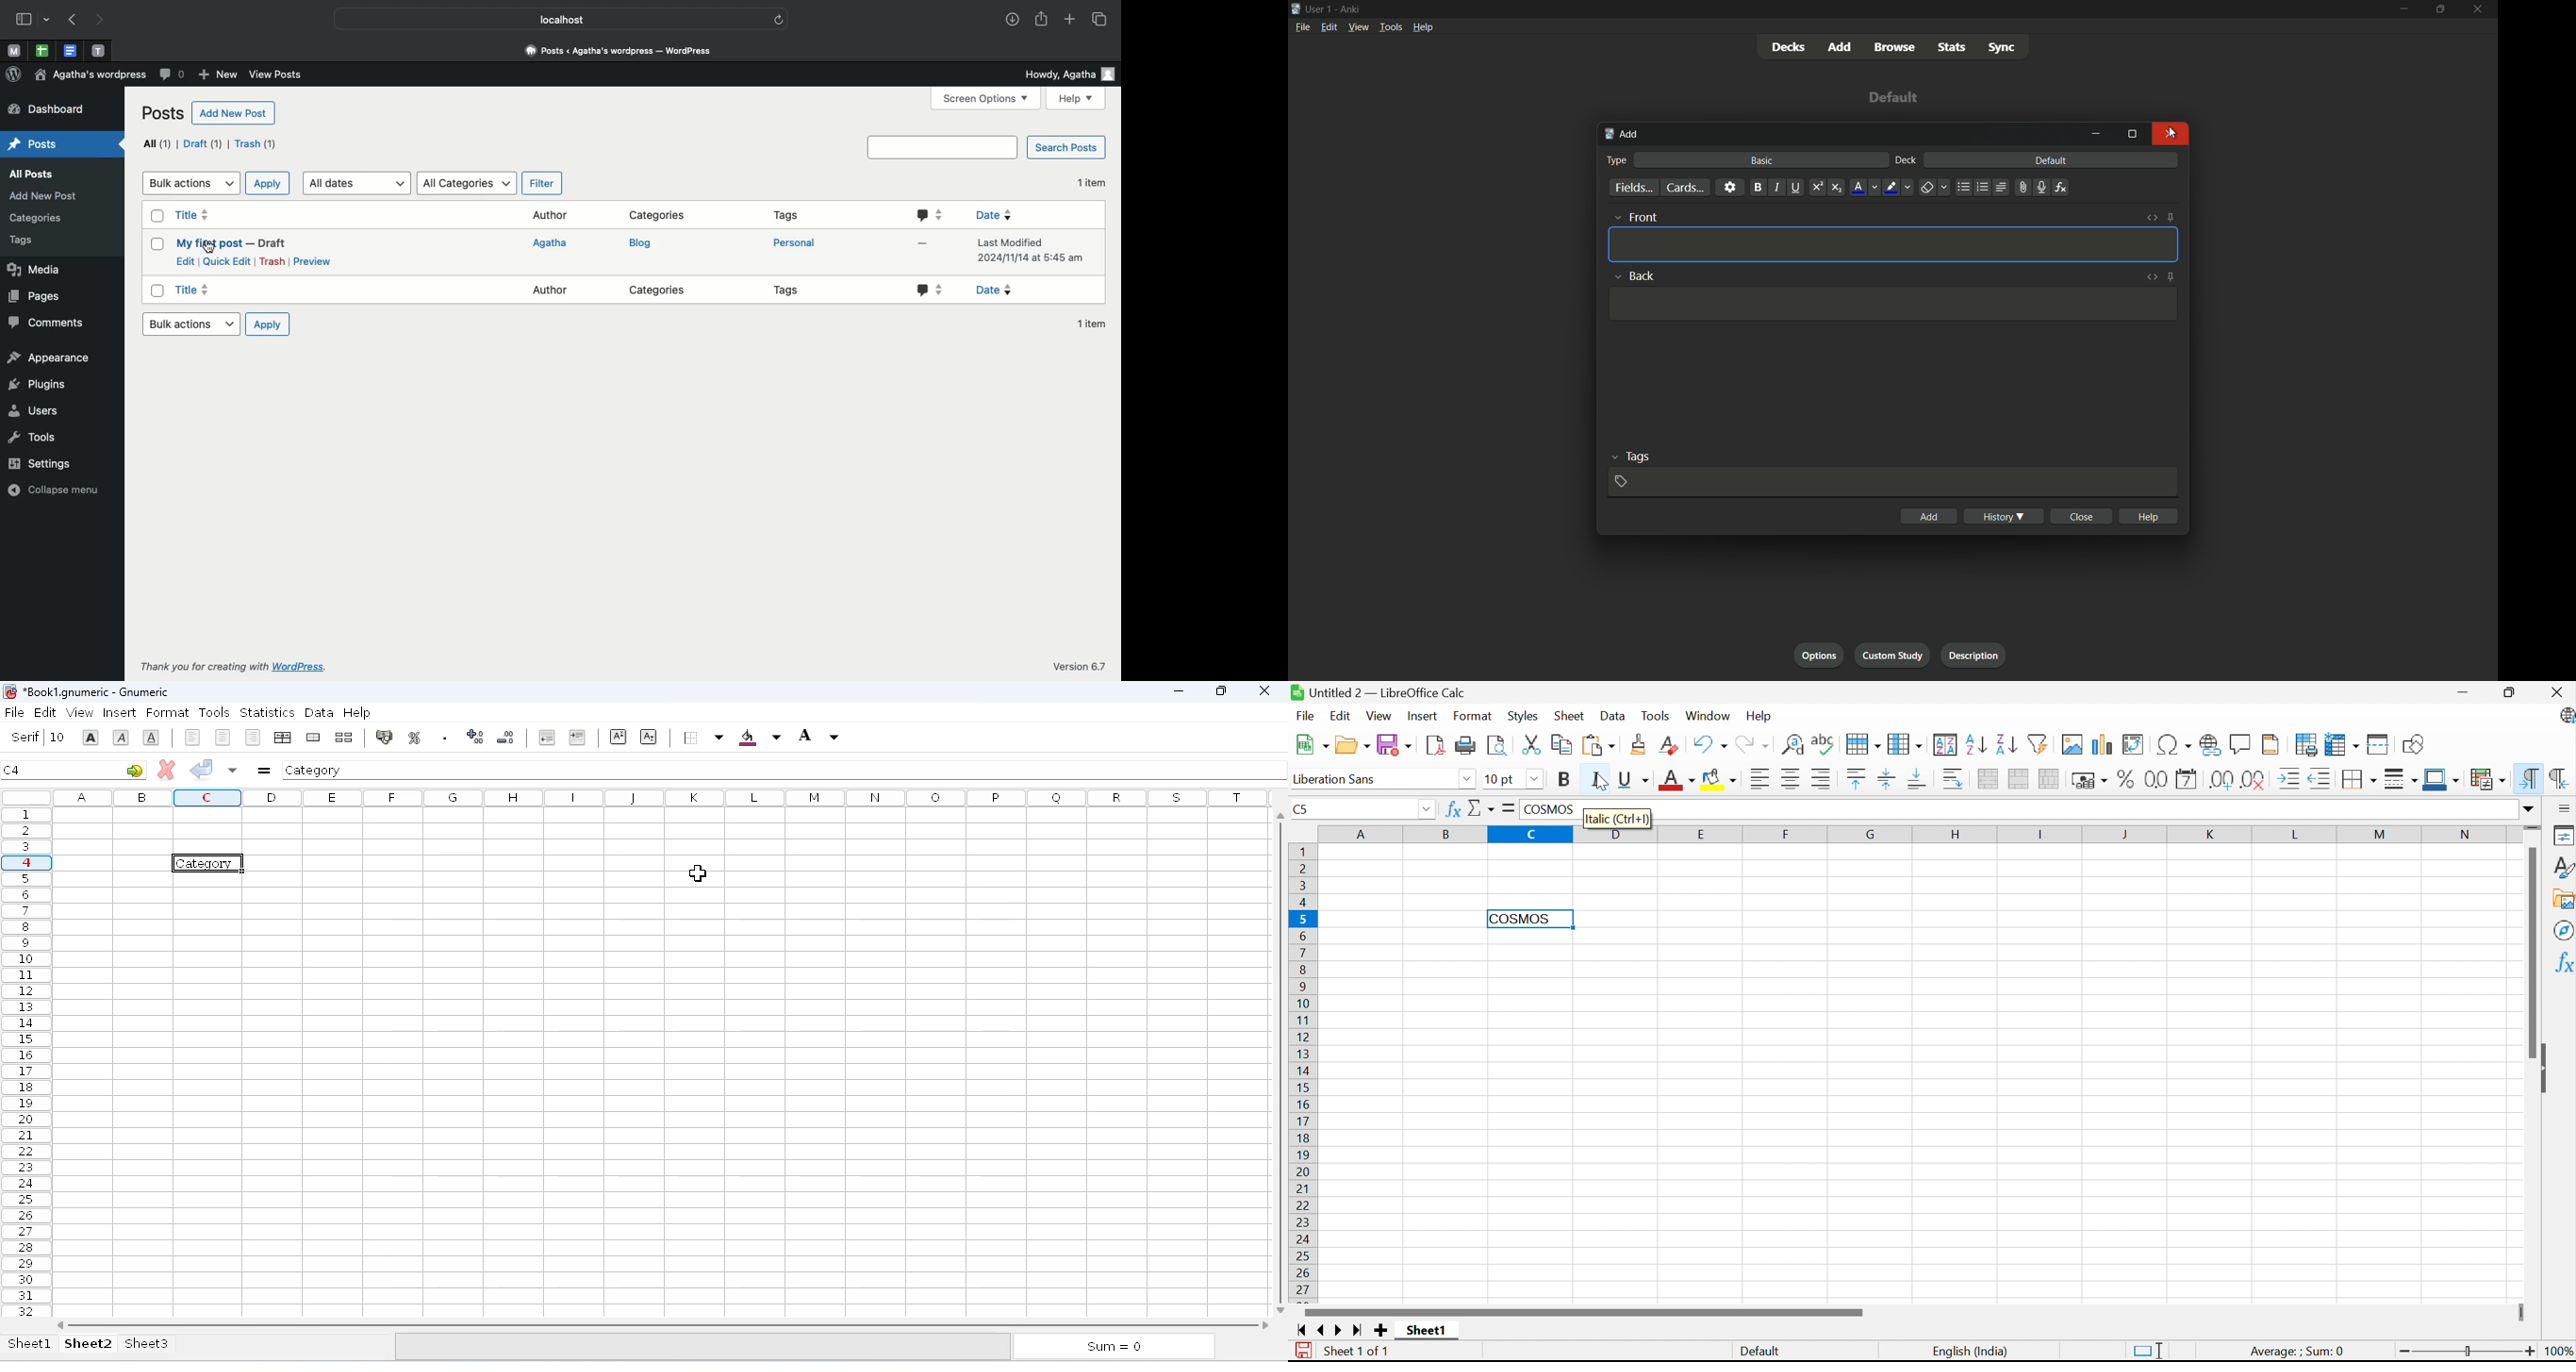 Image resolution: width=2576 pixels, height=1372 pixels. I want to click on increase the indent, so click(619, 737).